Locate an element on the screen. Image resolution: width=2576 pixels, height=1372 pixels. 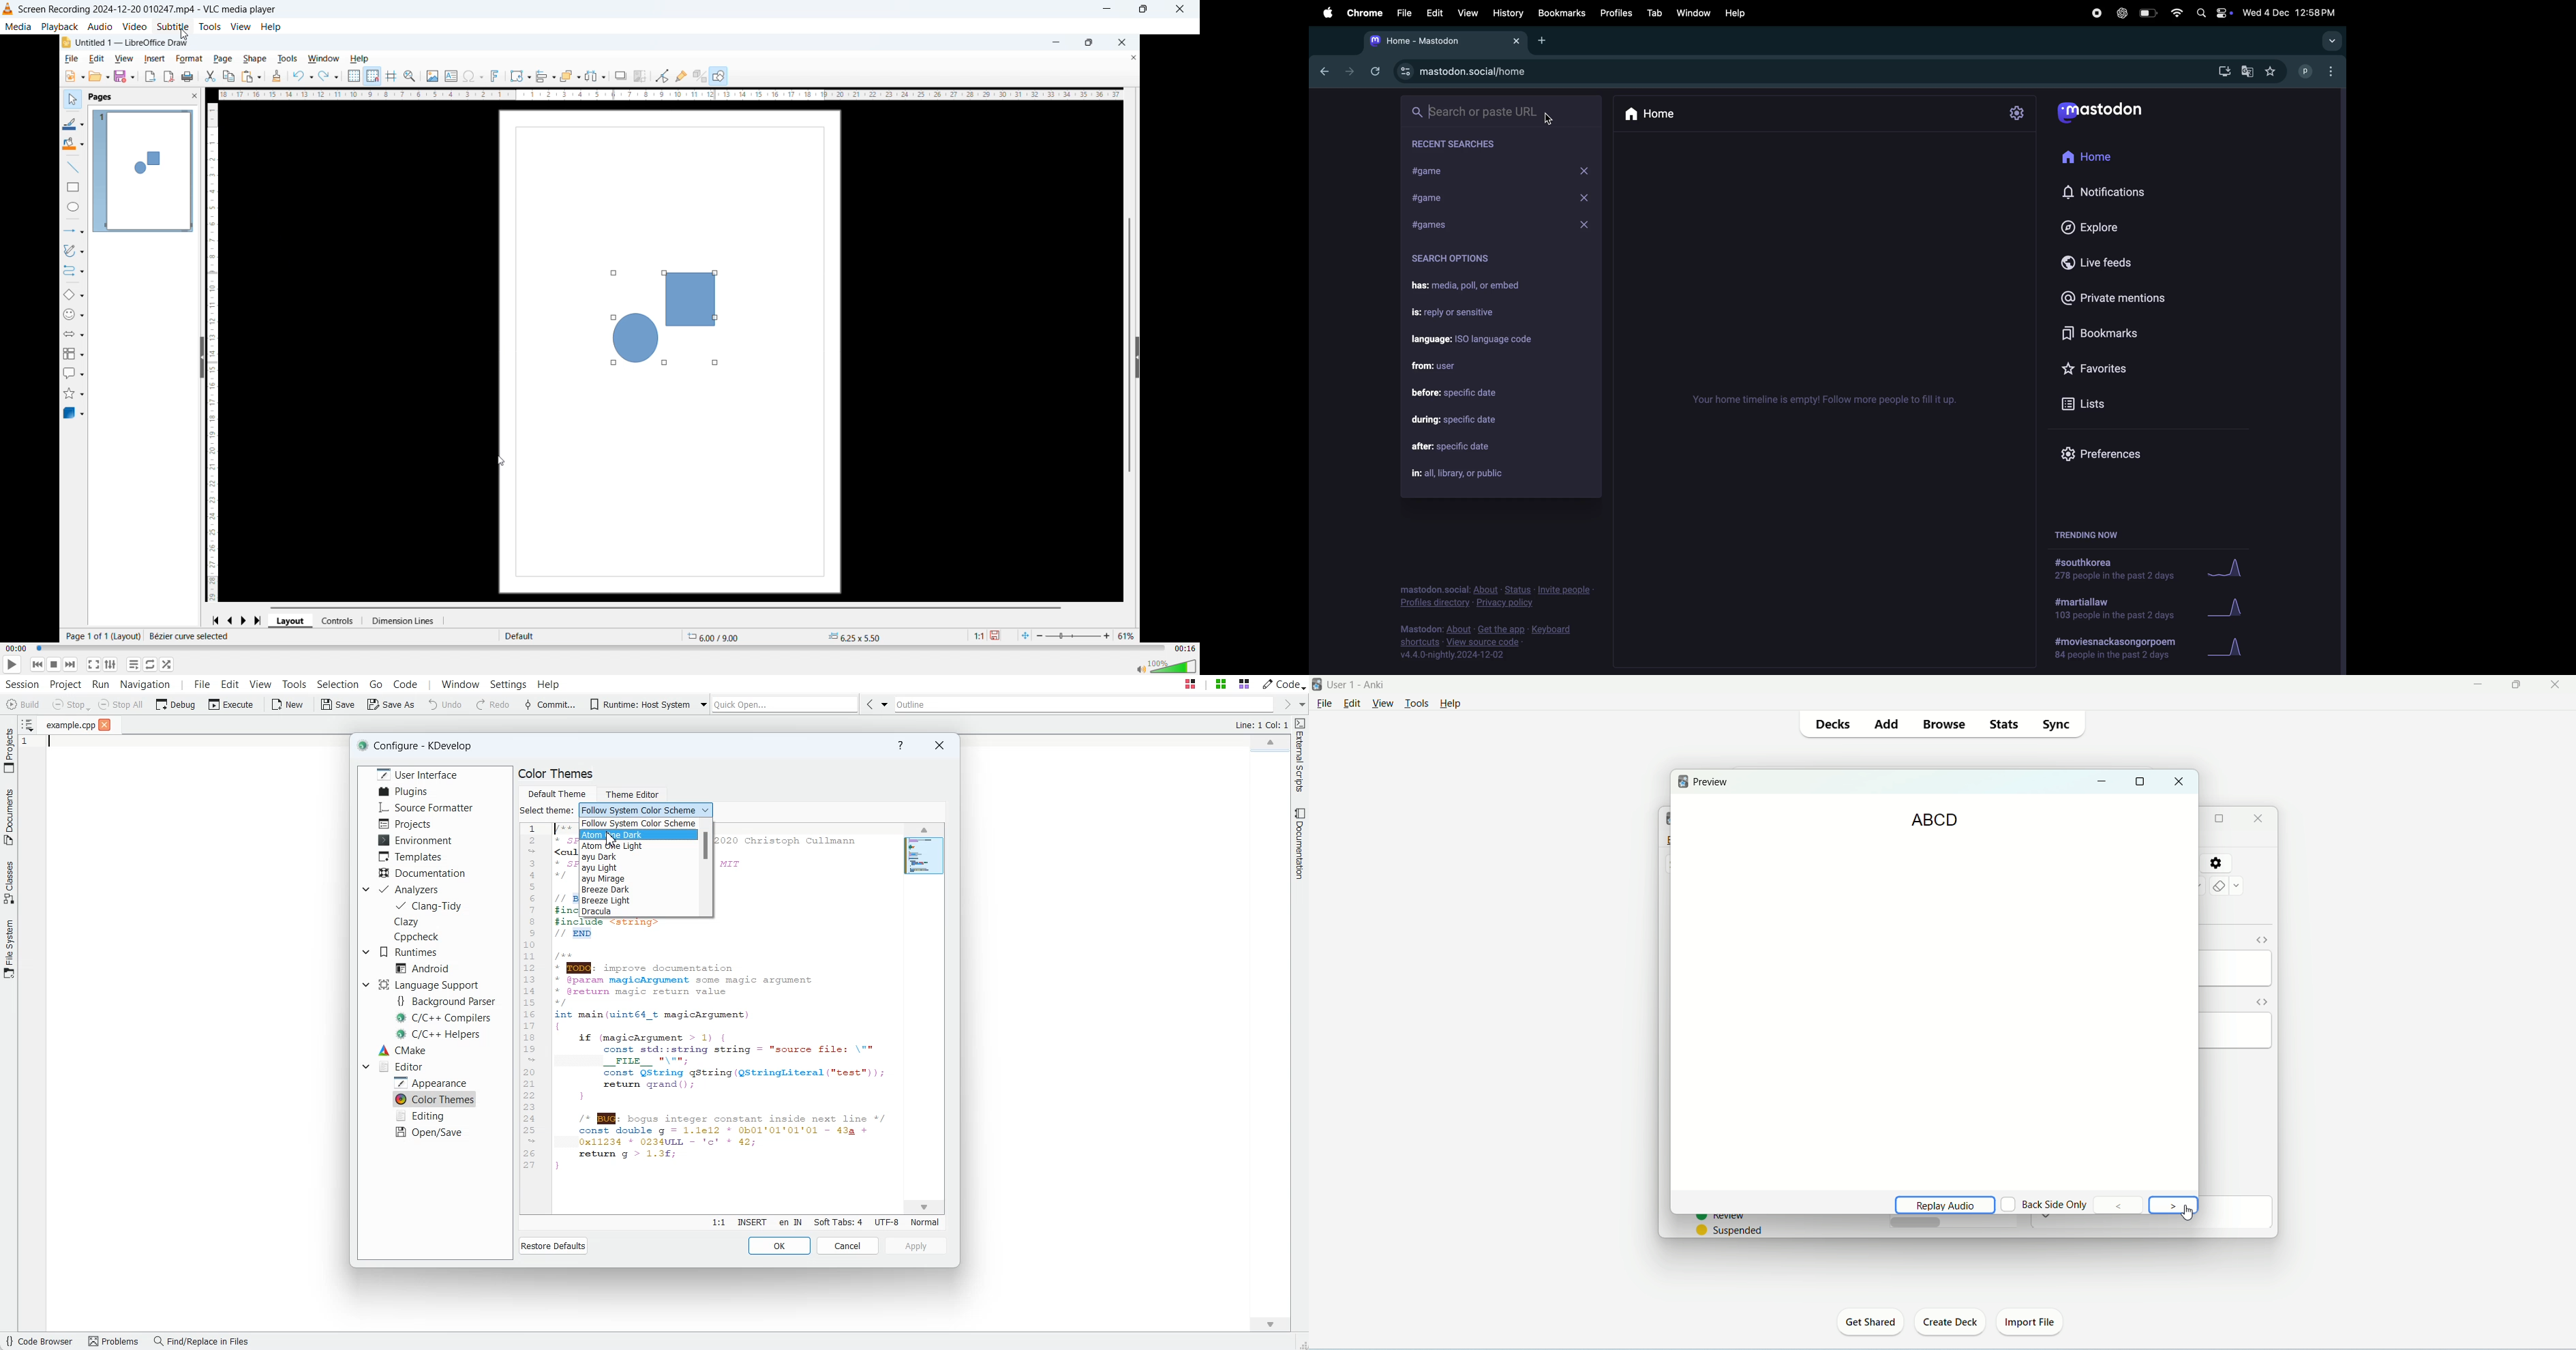
Media  is located at coordinates (18, 26).